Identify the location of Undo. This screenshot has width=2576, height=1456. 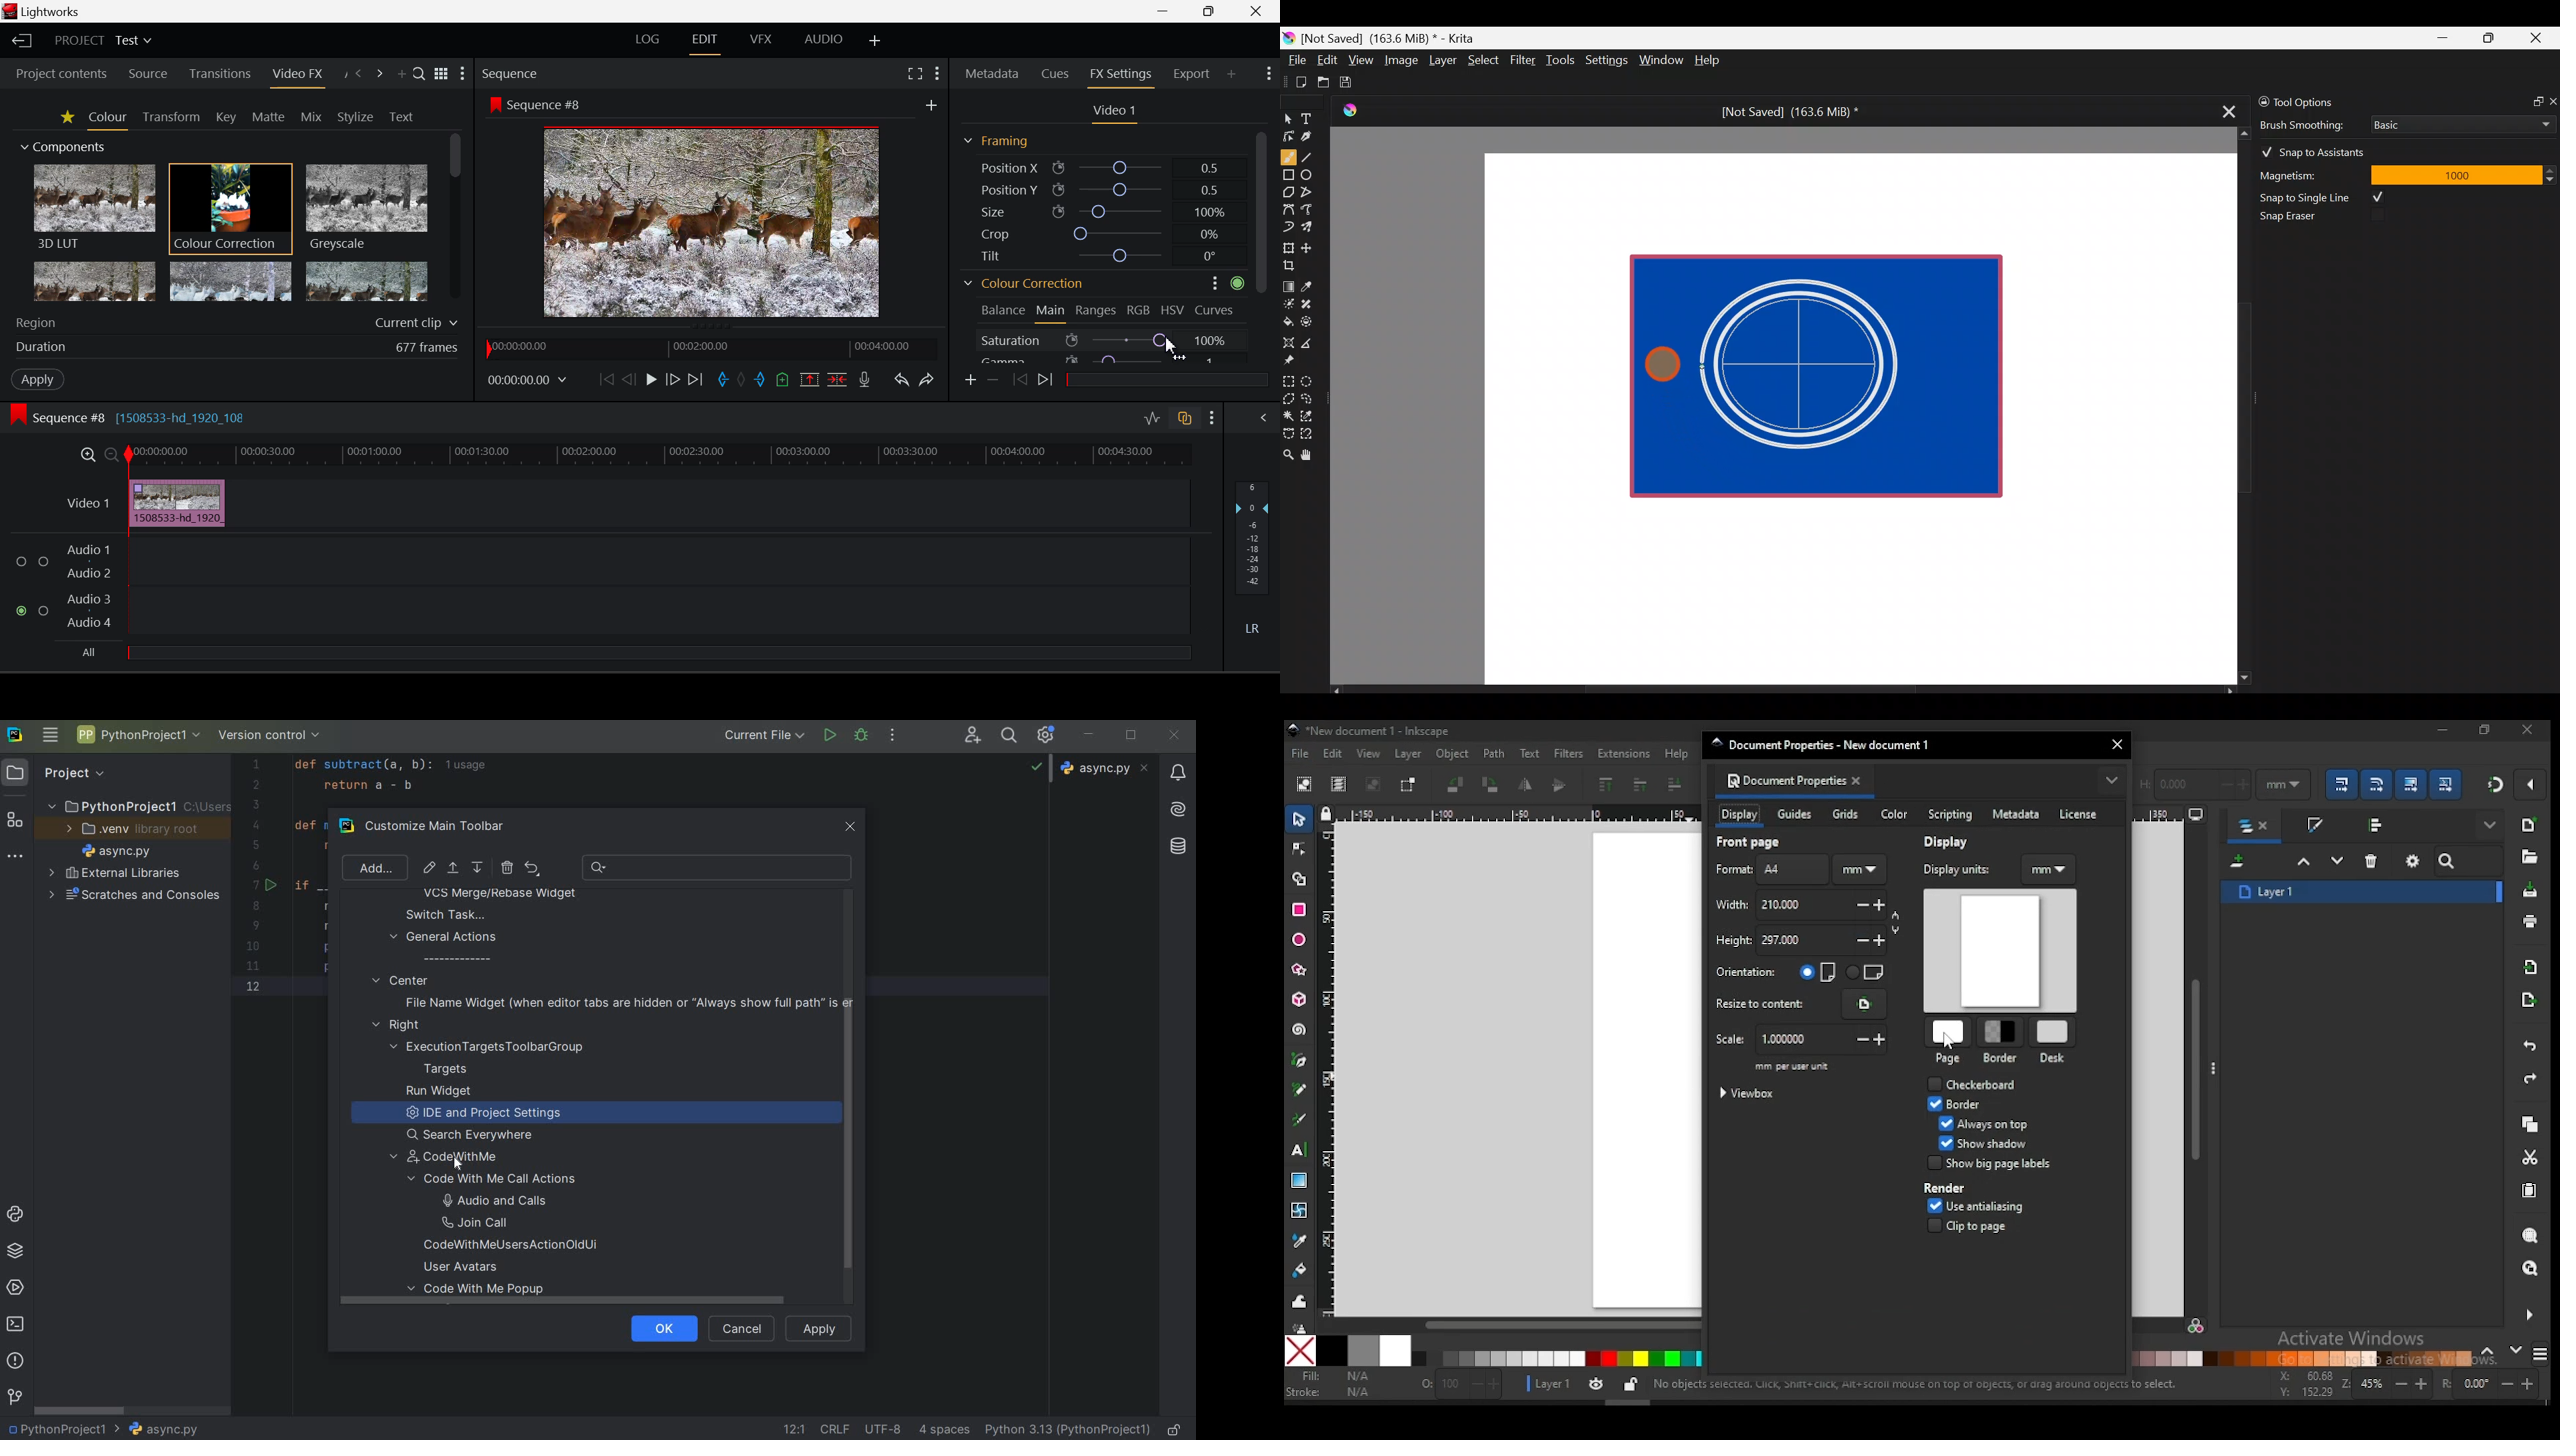
(903, 381).